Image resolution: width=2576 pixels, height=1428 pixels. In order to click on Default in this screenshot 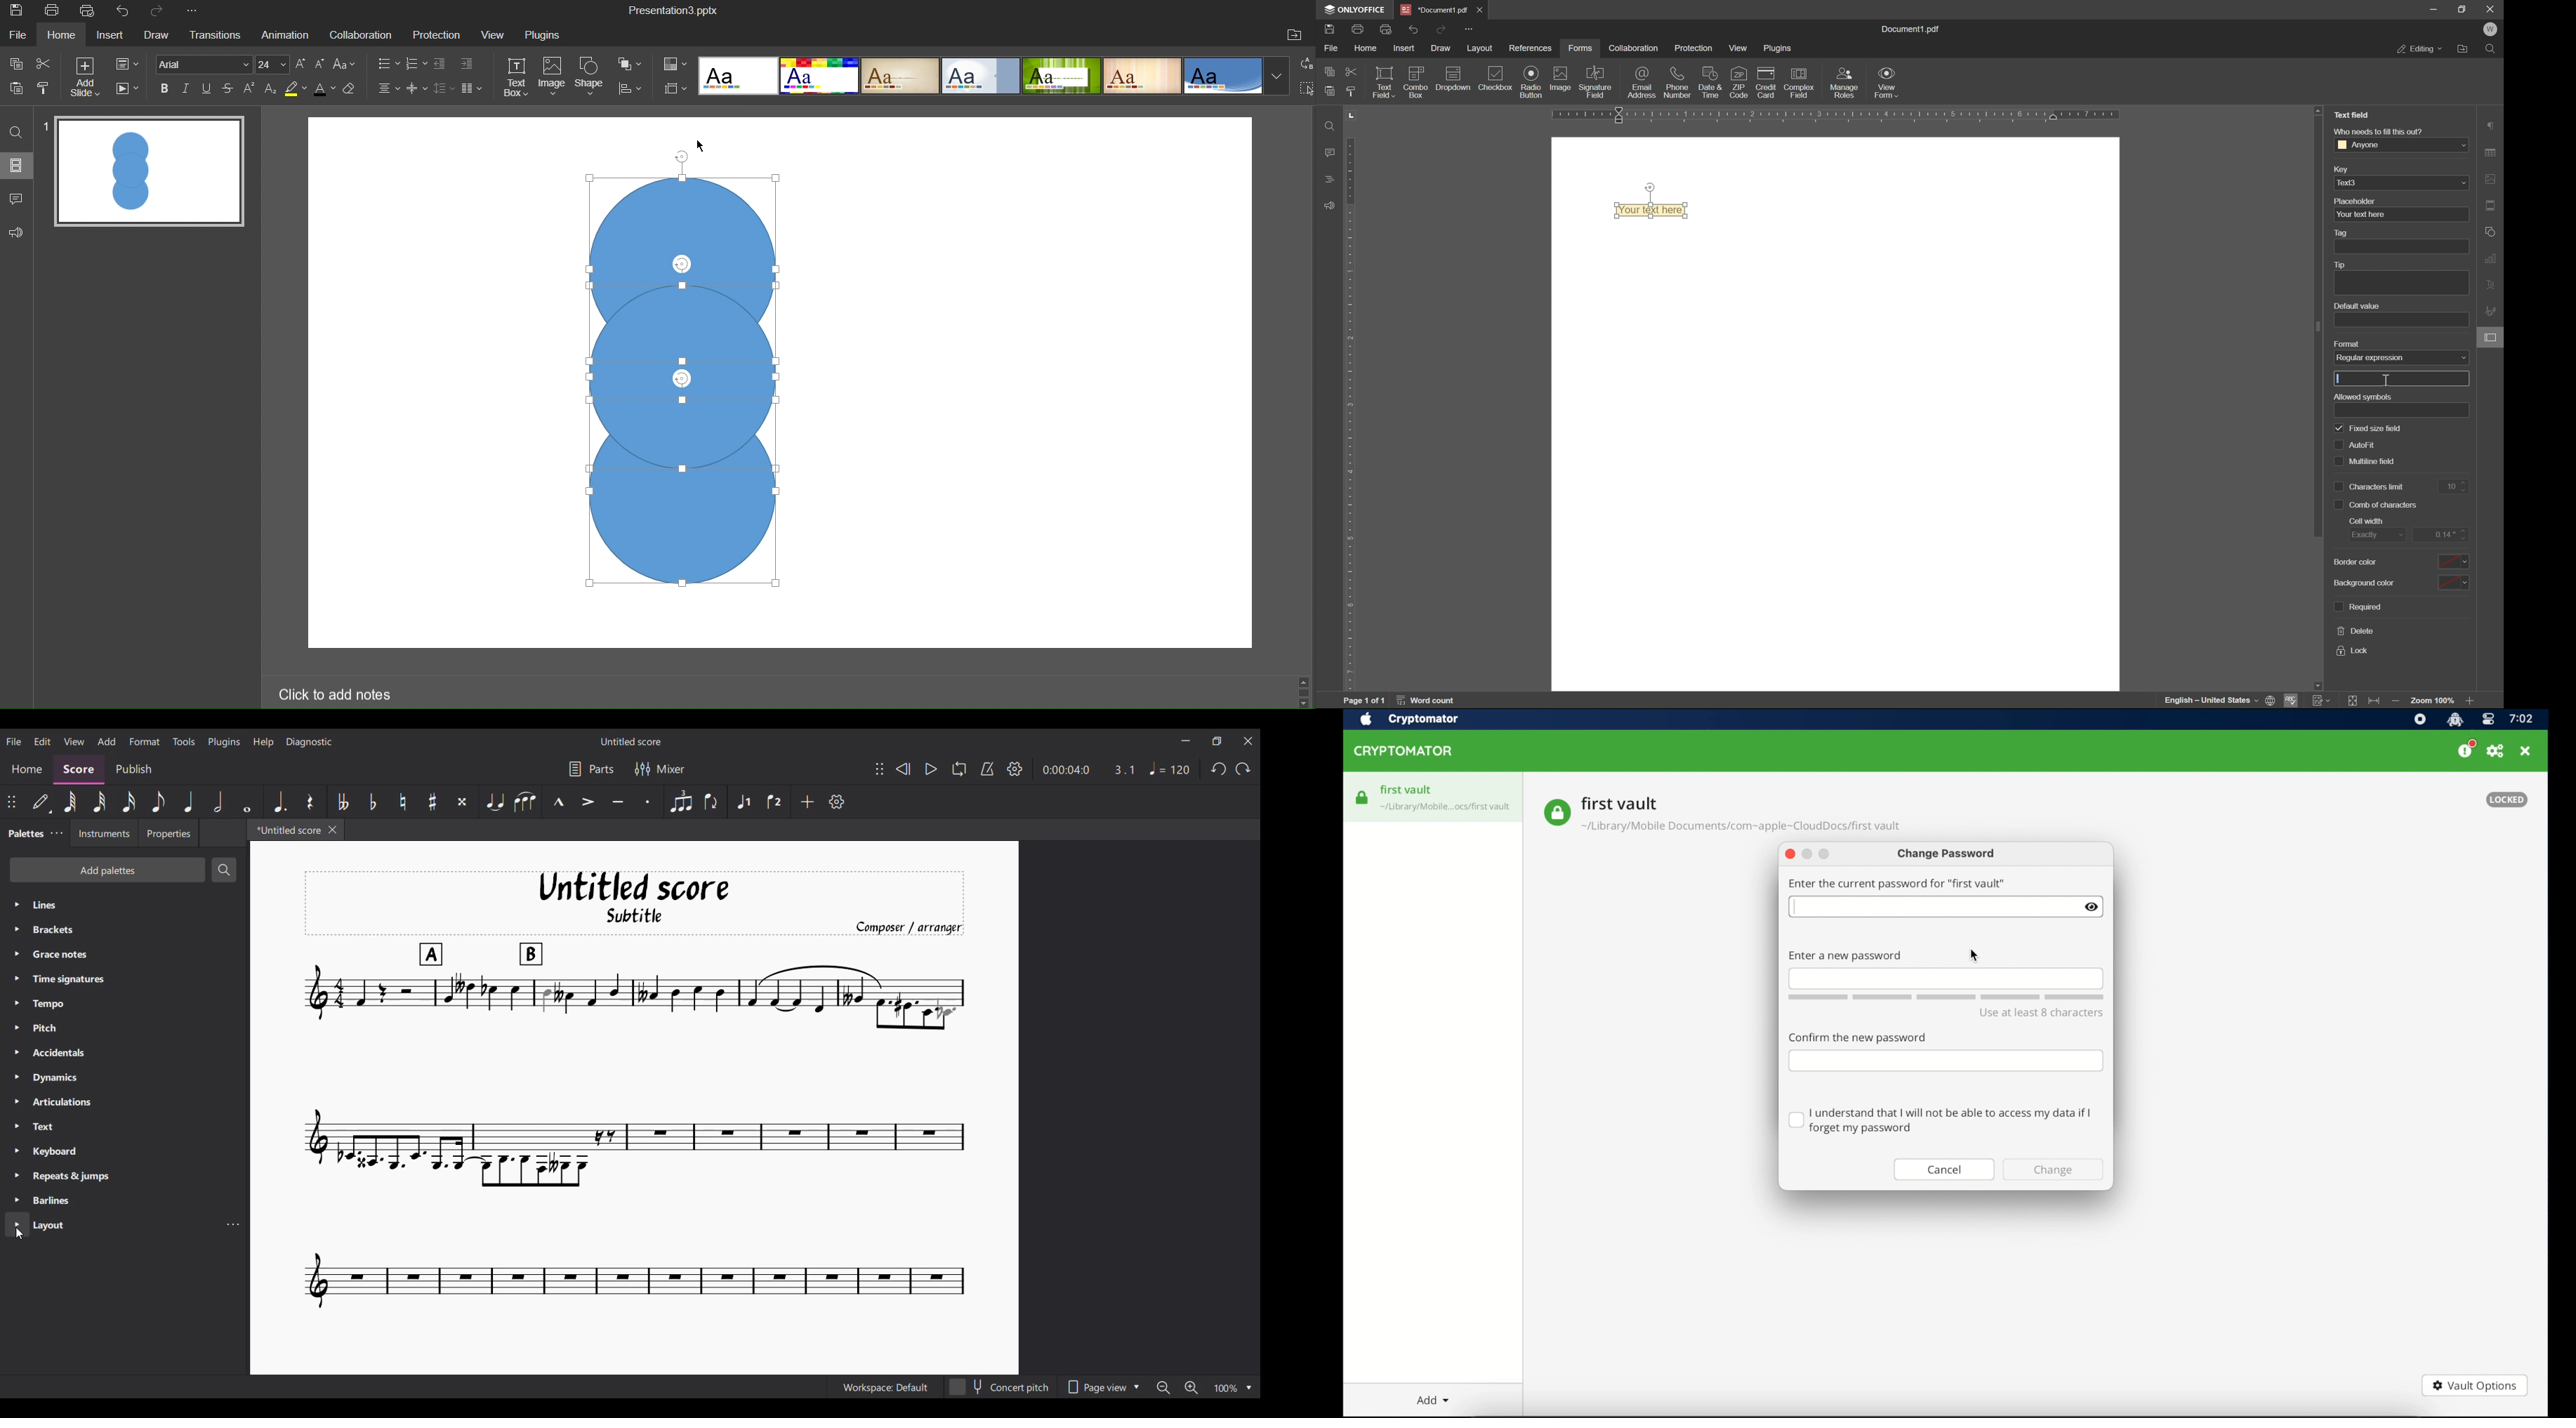, I will do `click(41, 802)`.